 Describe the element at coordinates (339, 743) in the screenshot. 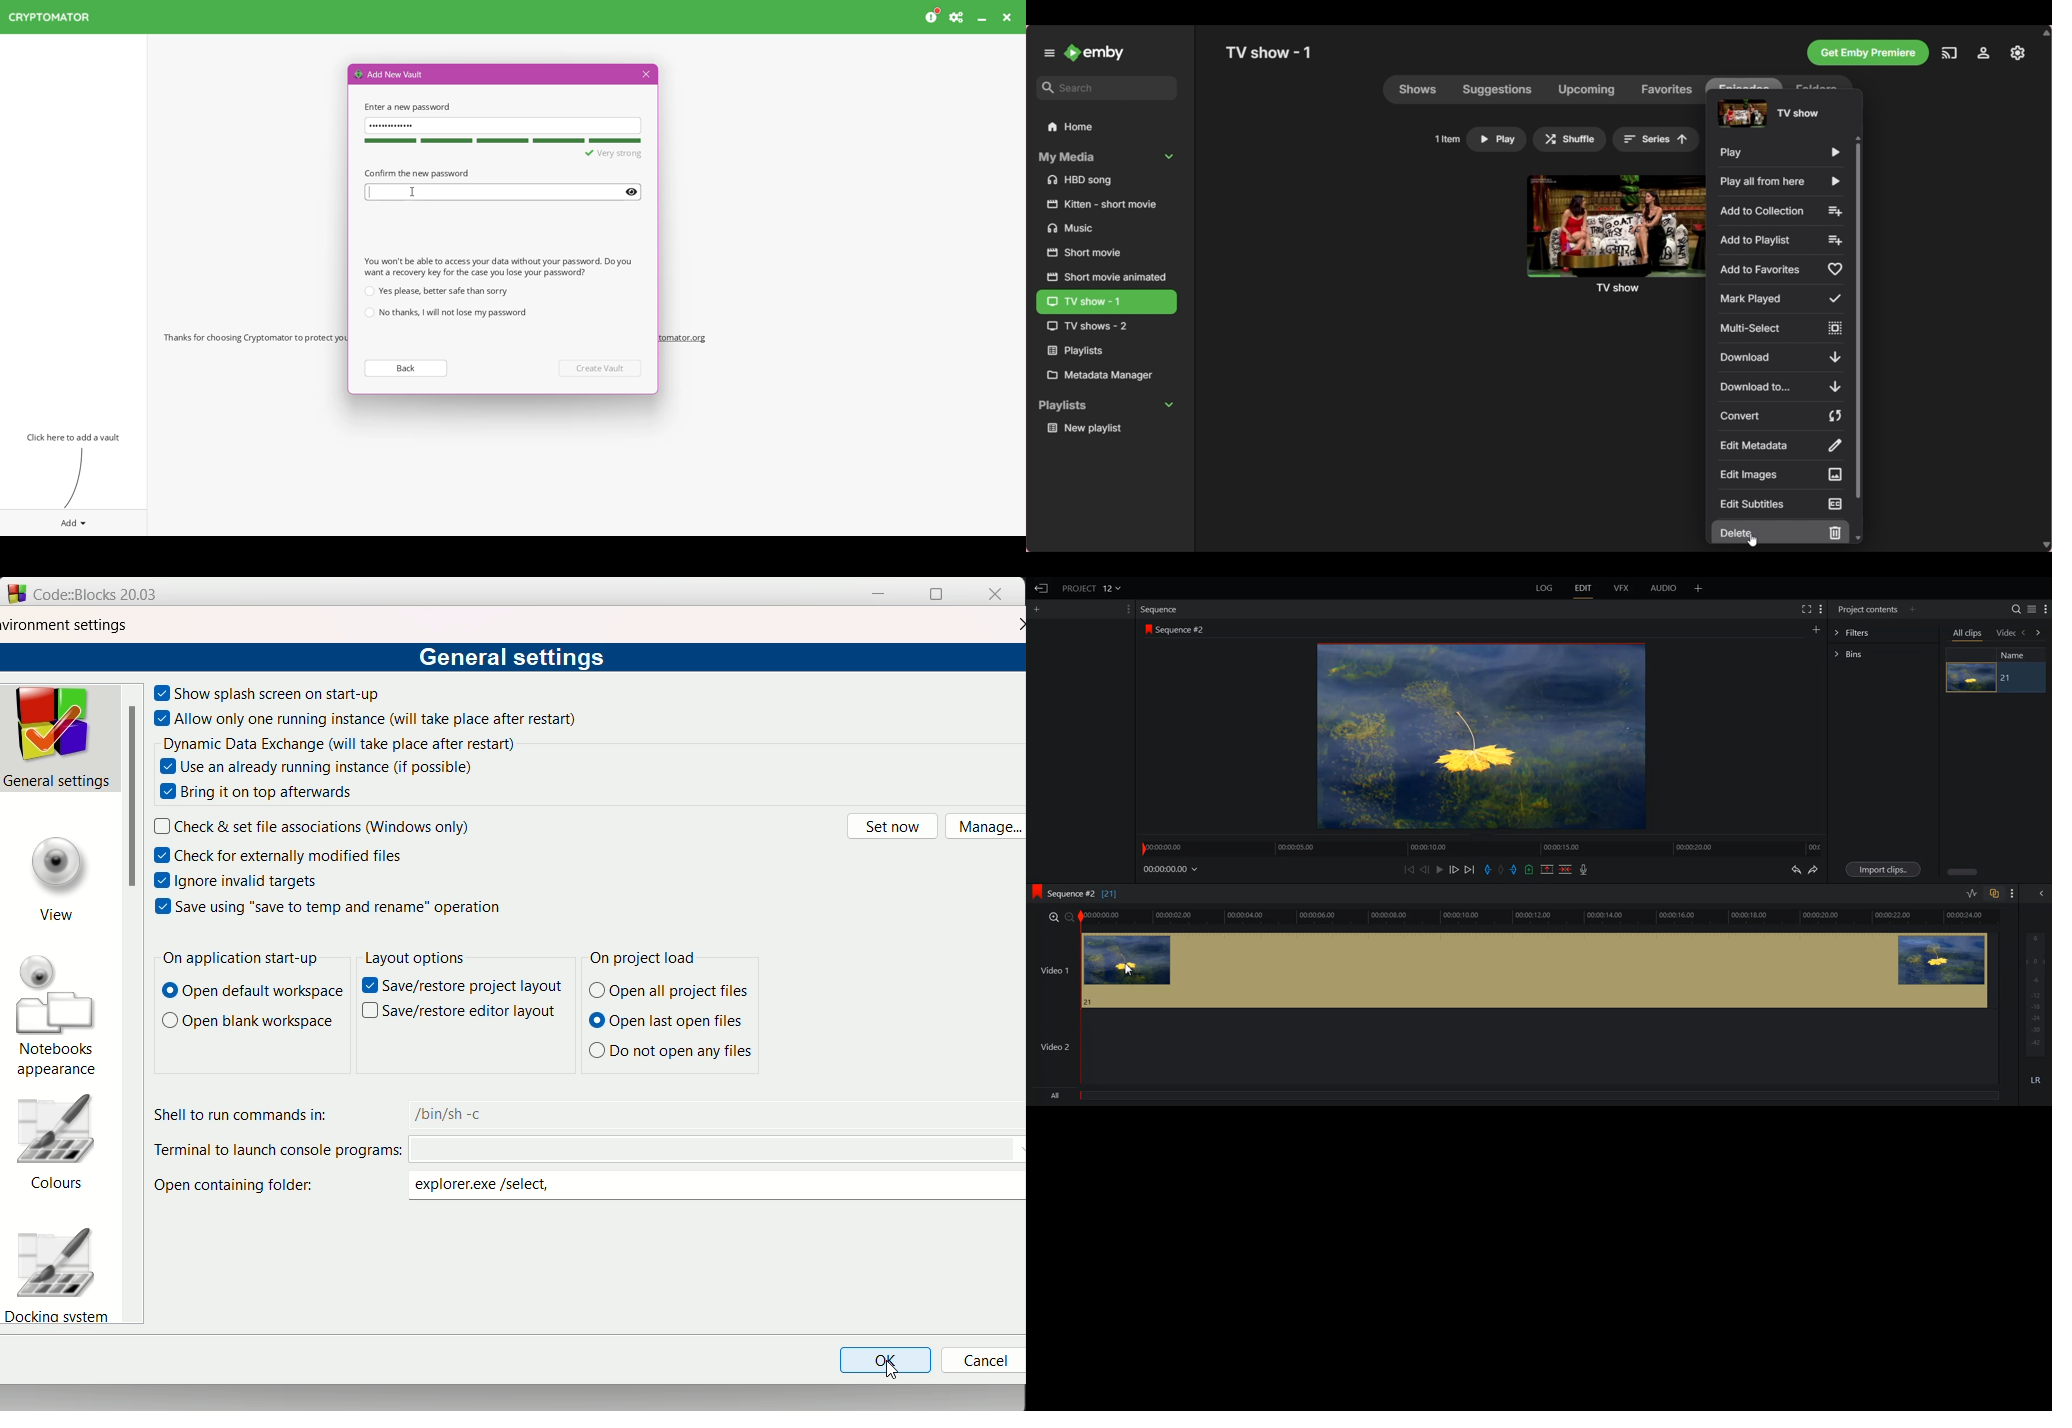

I see `text` at that location.